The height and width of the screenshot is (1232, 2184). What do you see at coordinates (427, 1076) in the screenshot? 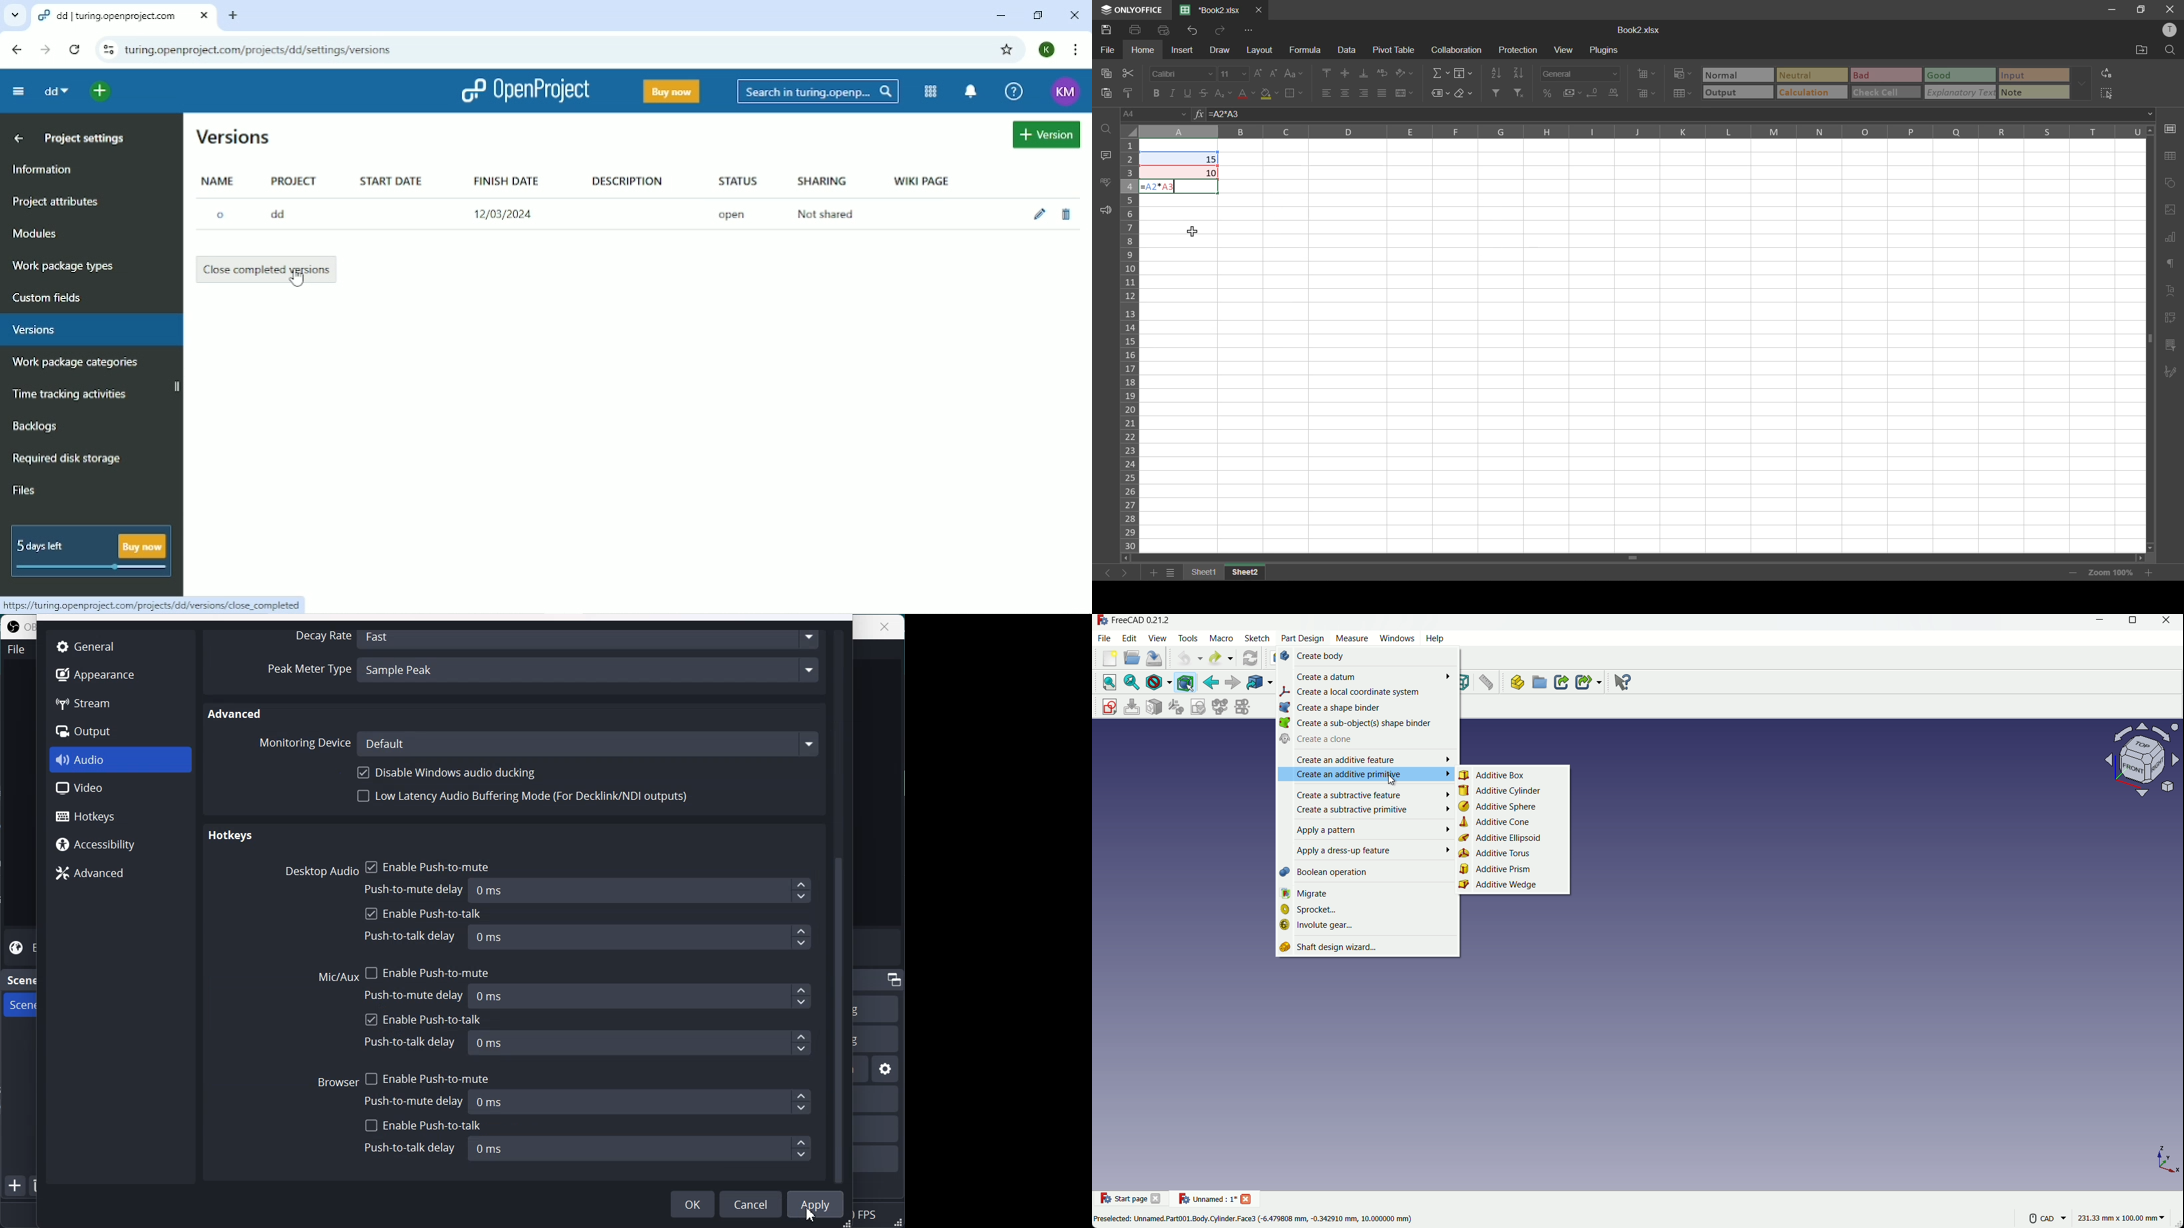
I see `Enable Push-to-mute` at bounding box center [427, 1076].